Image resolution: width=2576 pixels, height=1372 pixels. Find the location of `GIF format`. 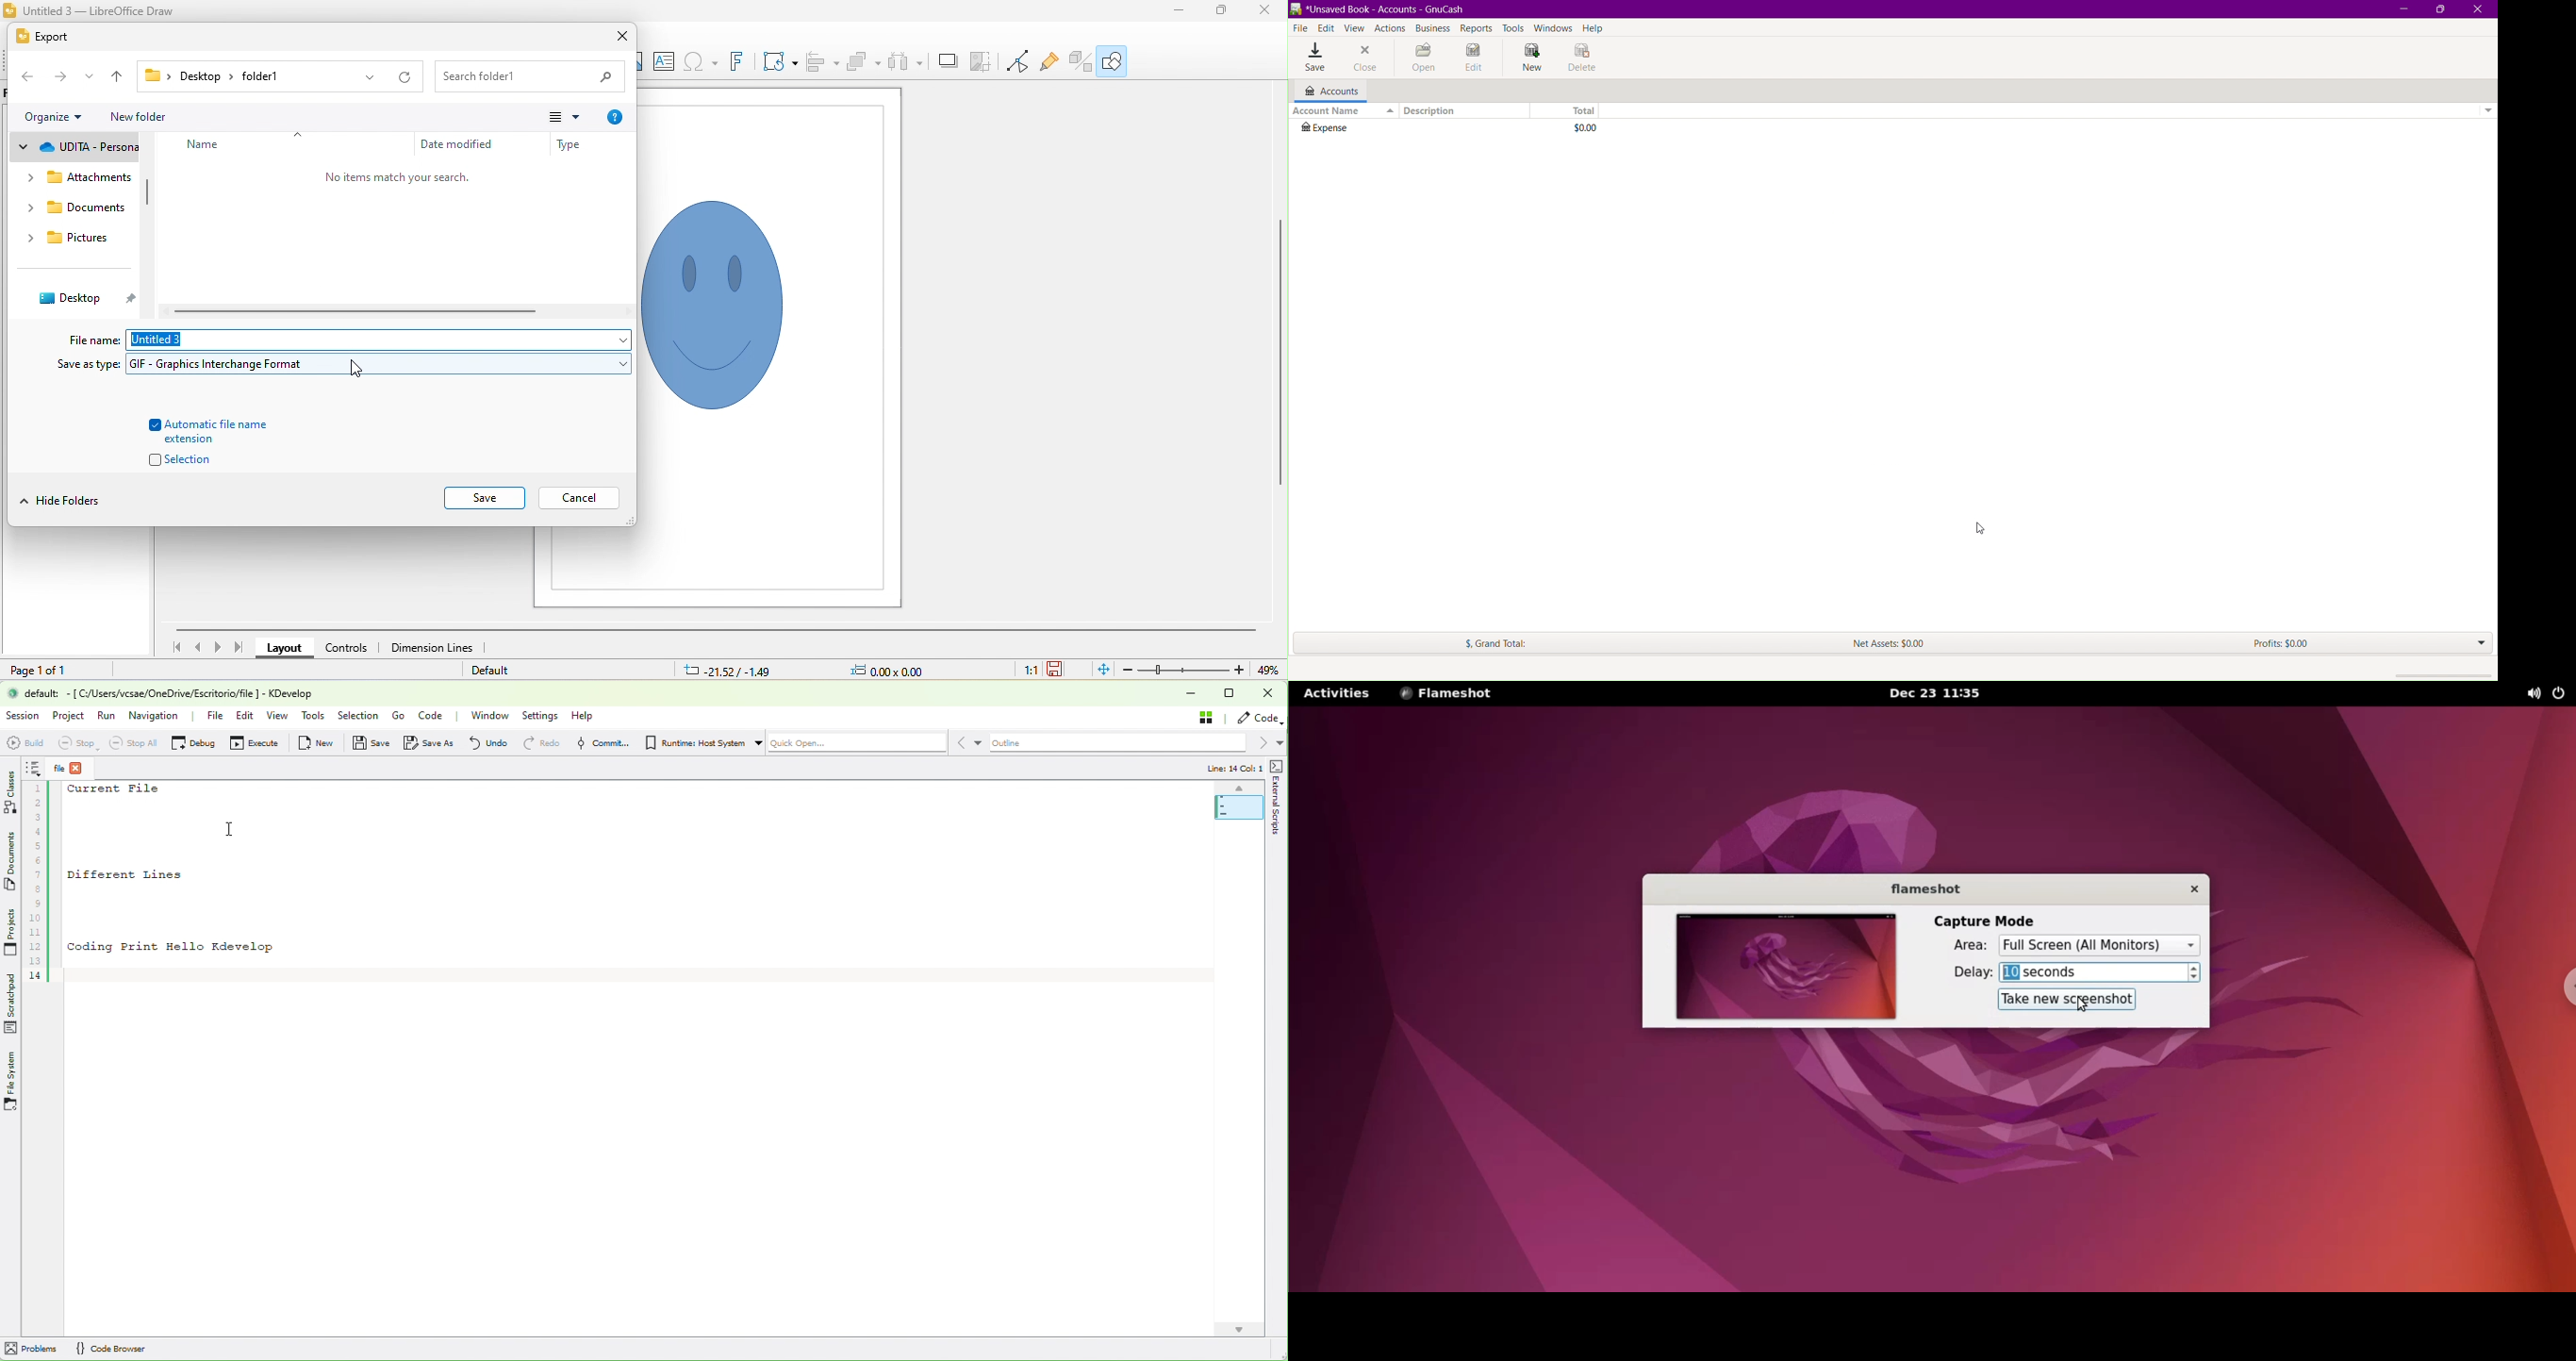

GIF format is located at coordinates (226, 367).